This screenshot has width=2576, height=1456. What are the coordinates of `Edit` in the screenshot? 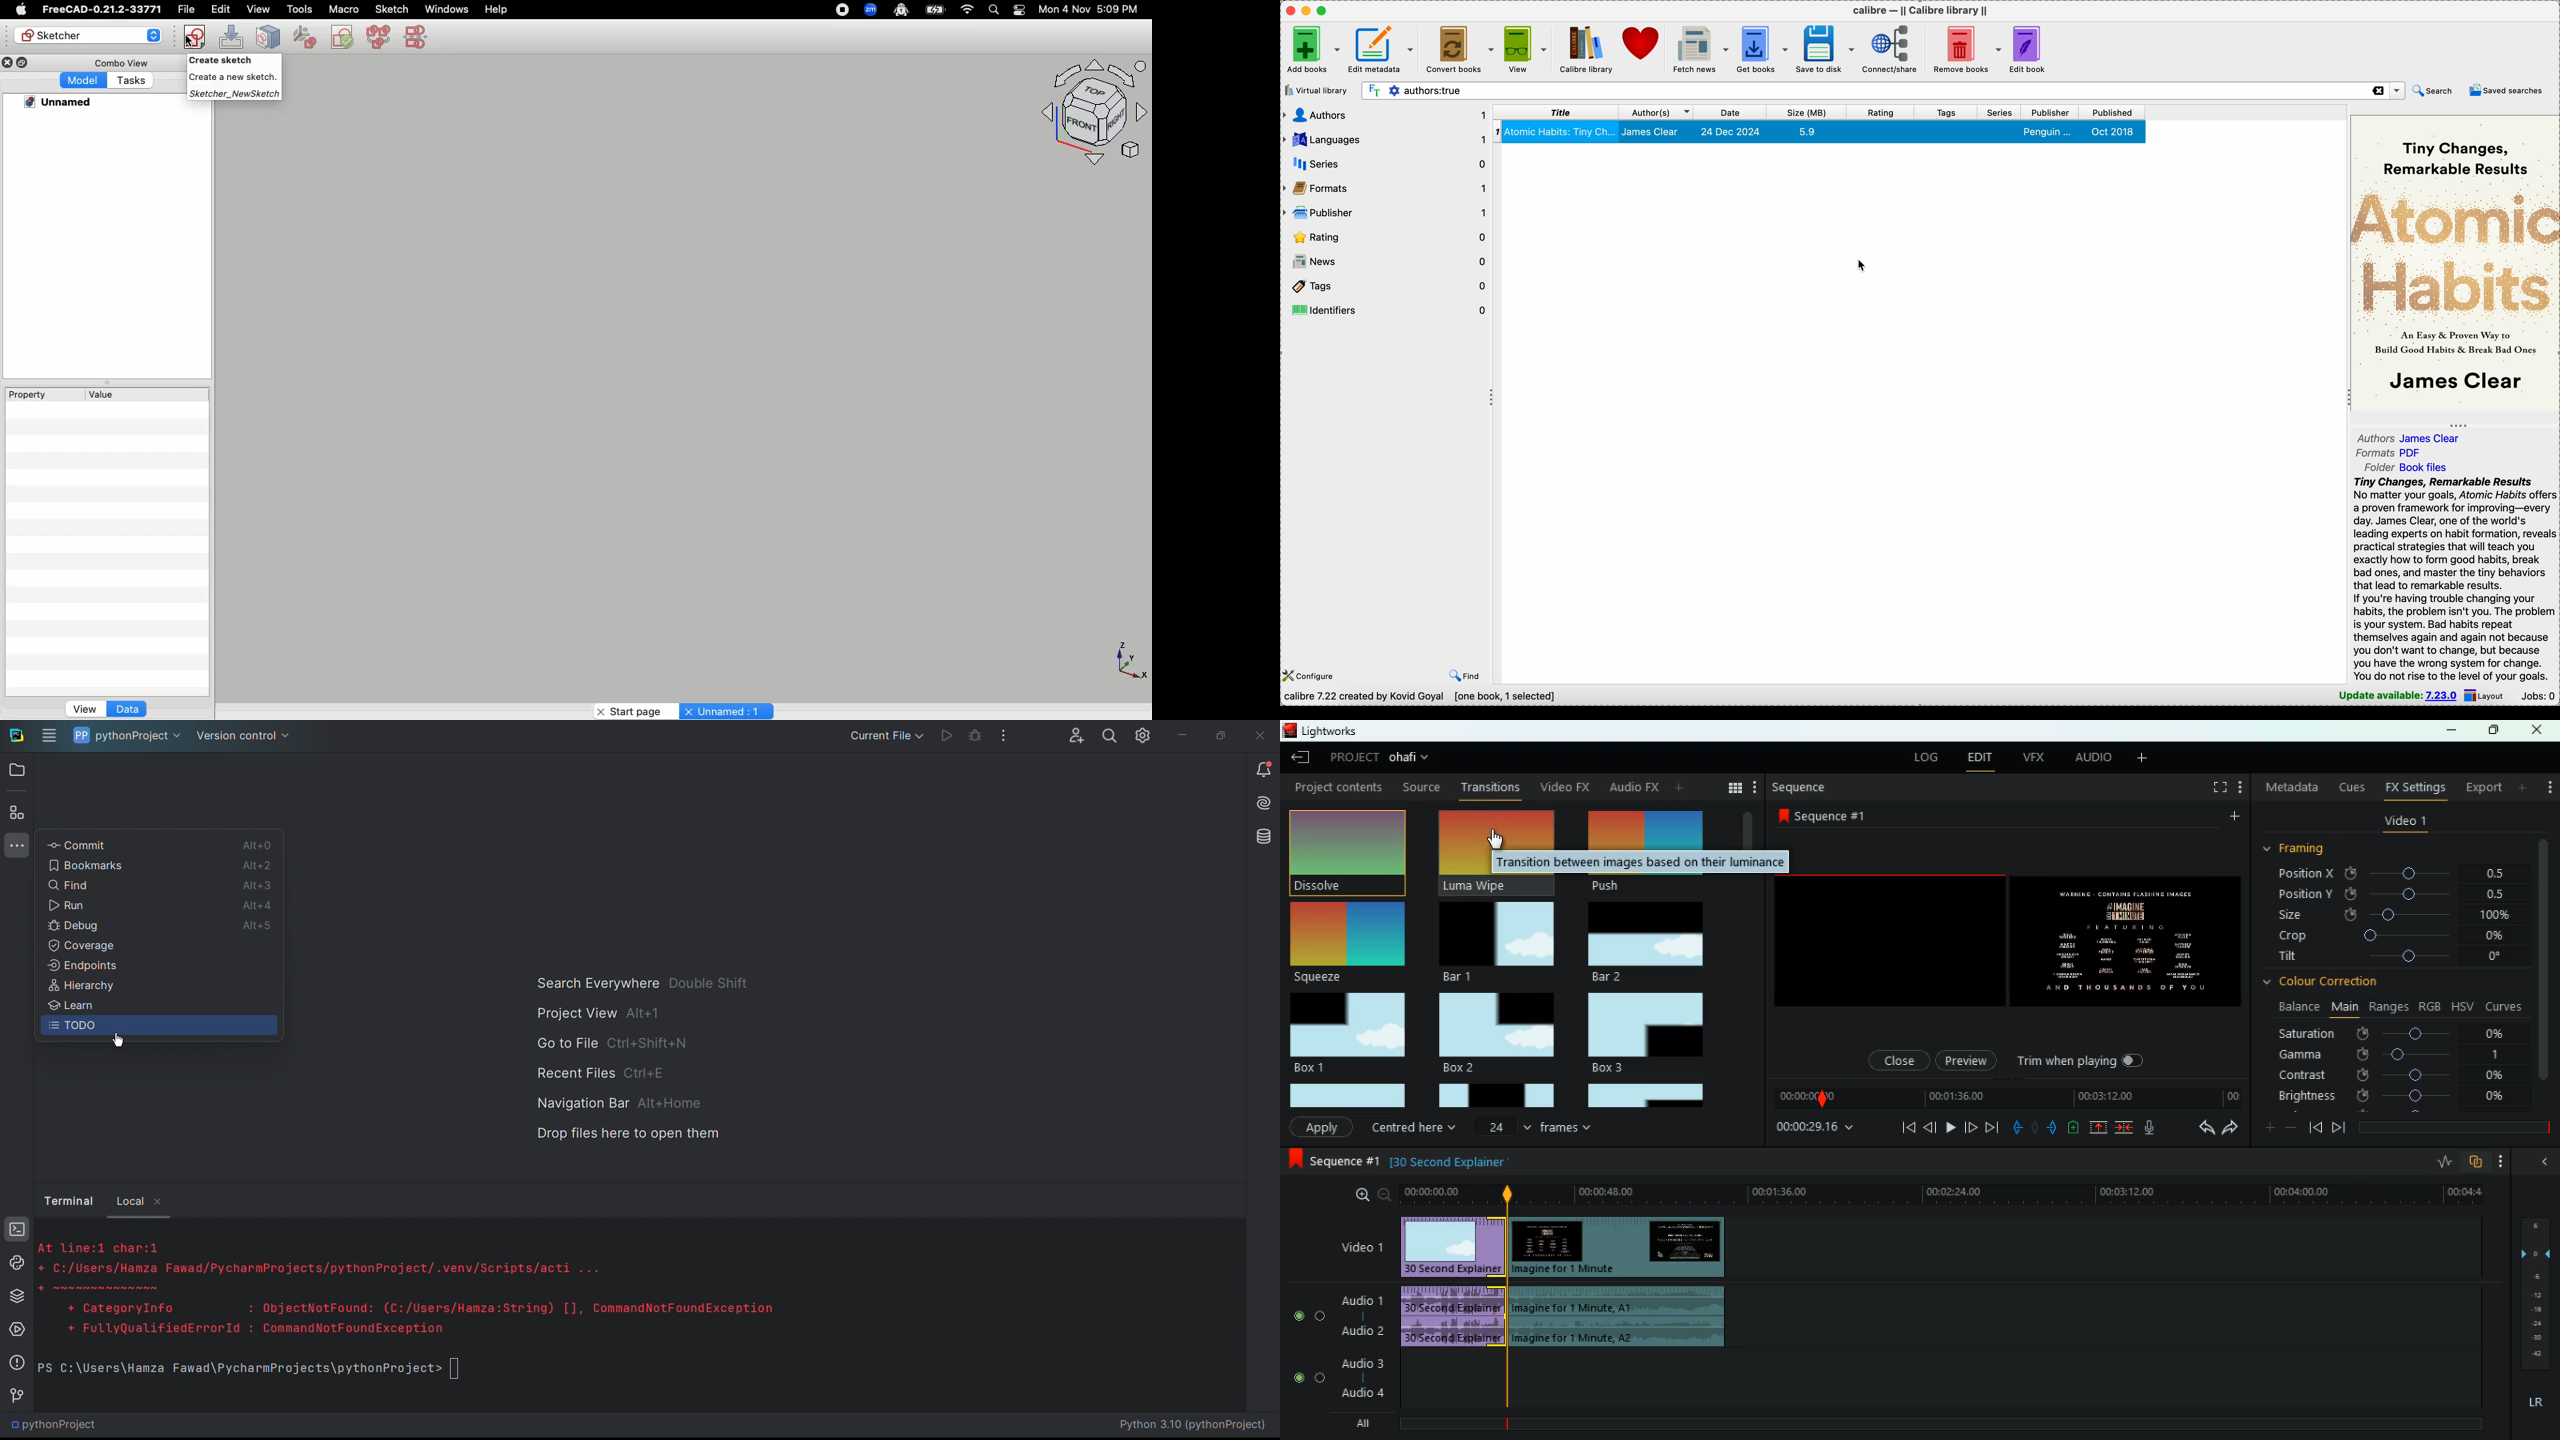 It's located at (221, 10).